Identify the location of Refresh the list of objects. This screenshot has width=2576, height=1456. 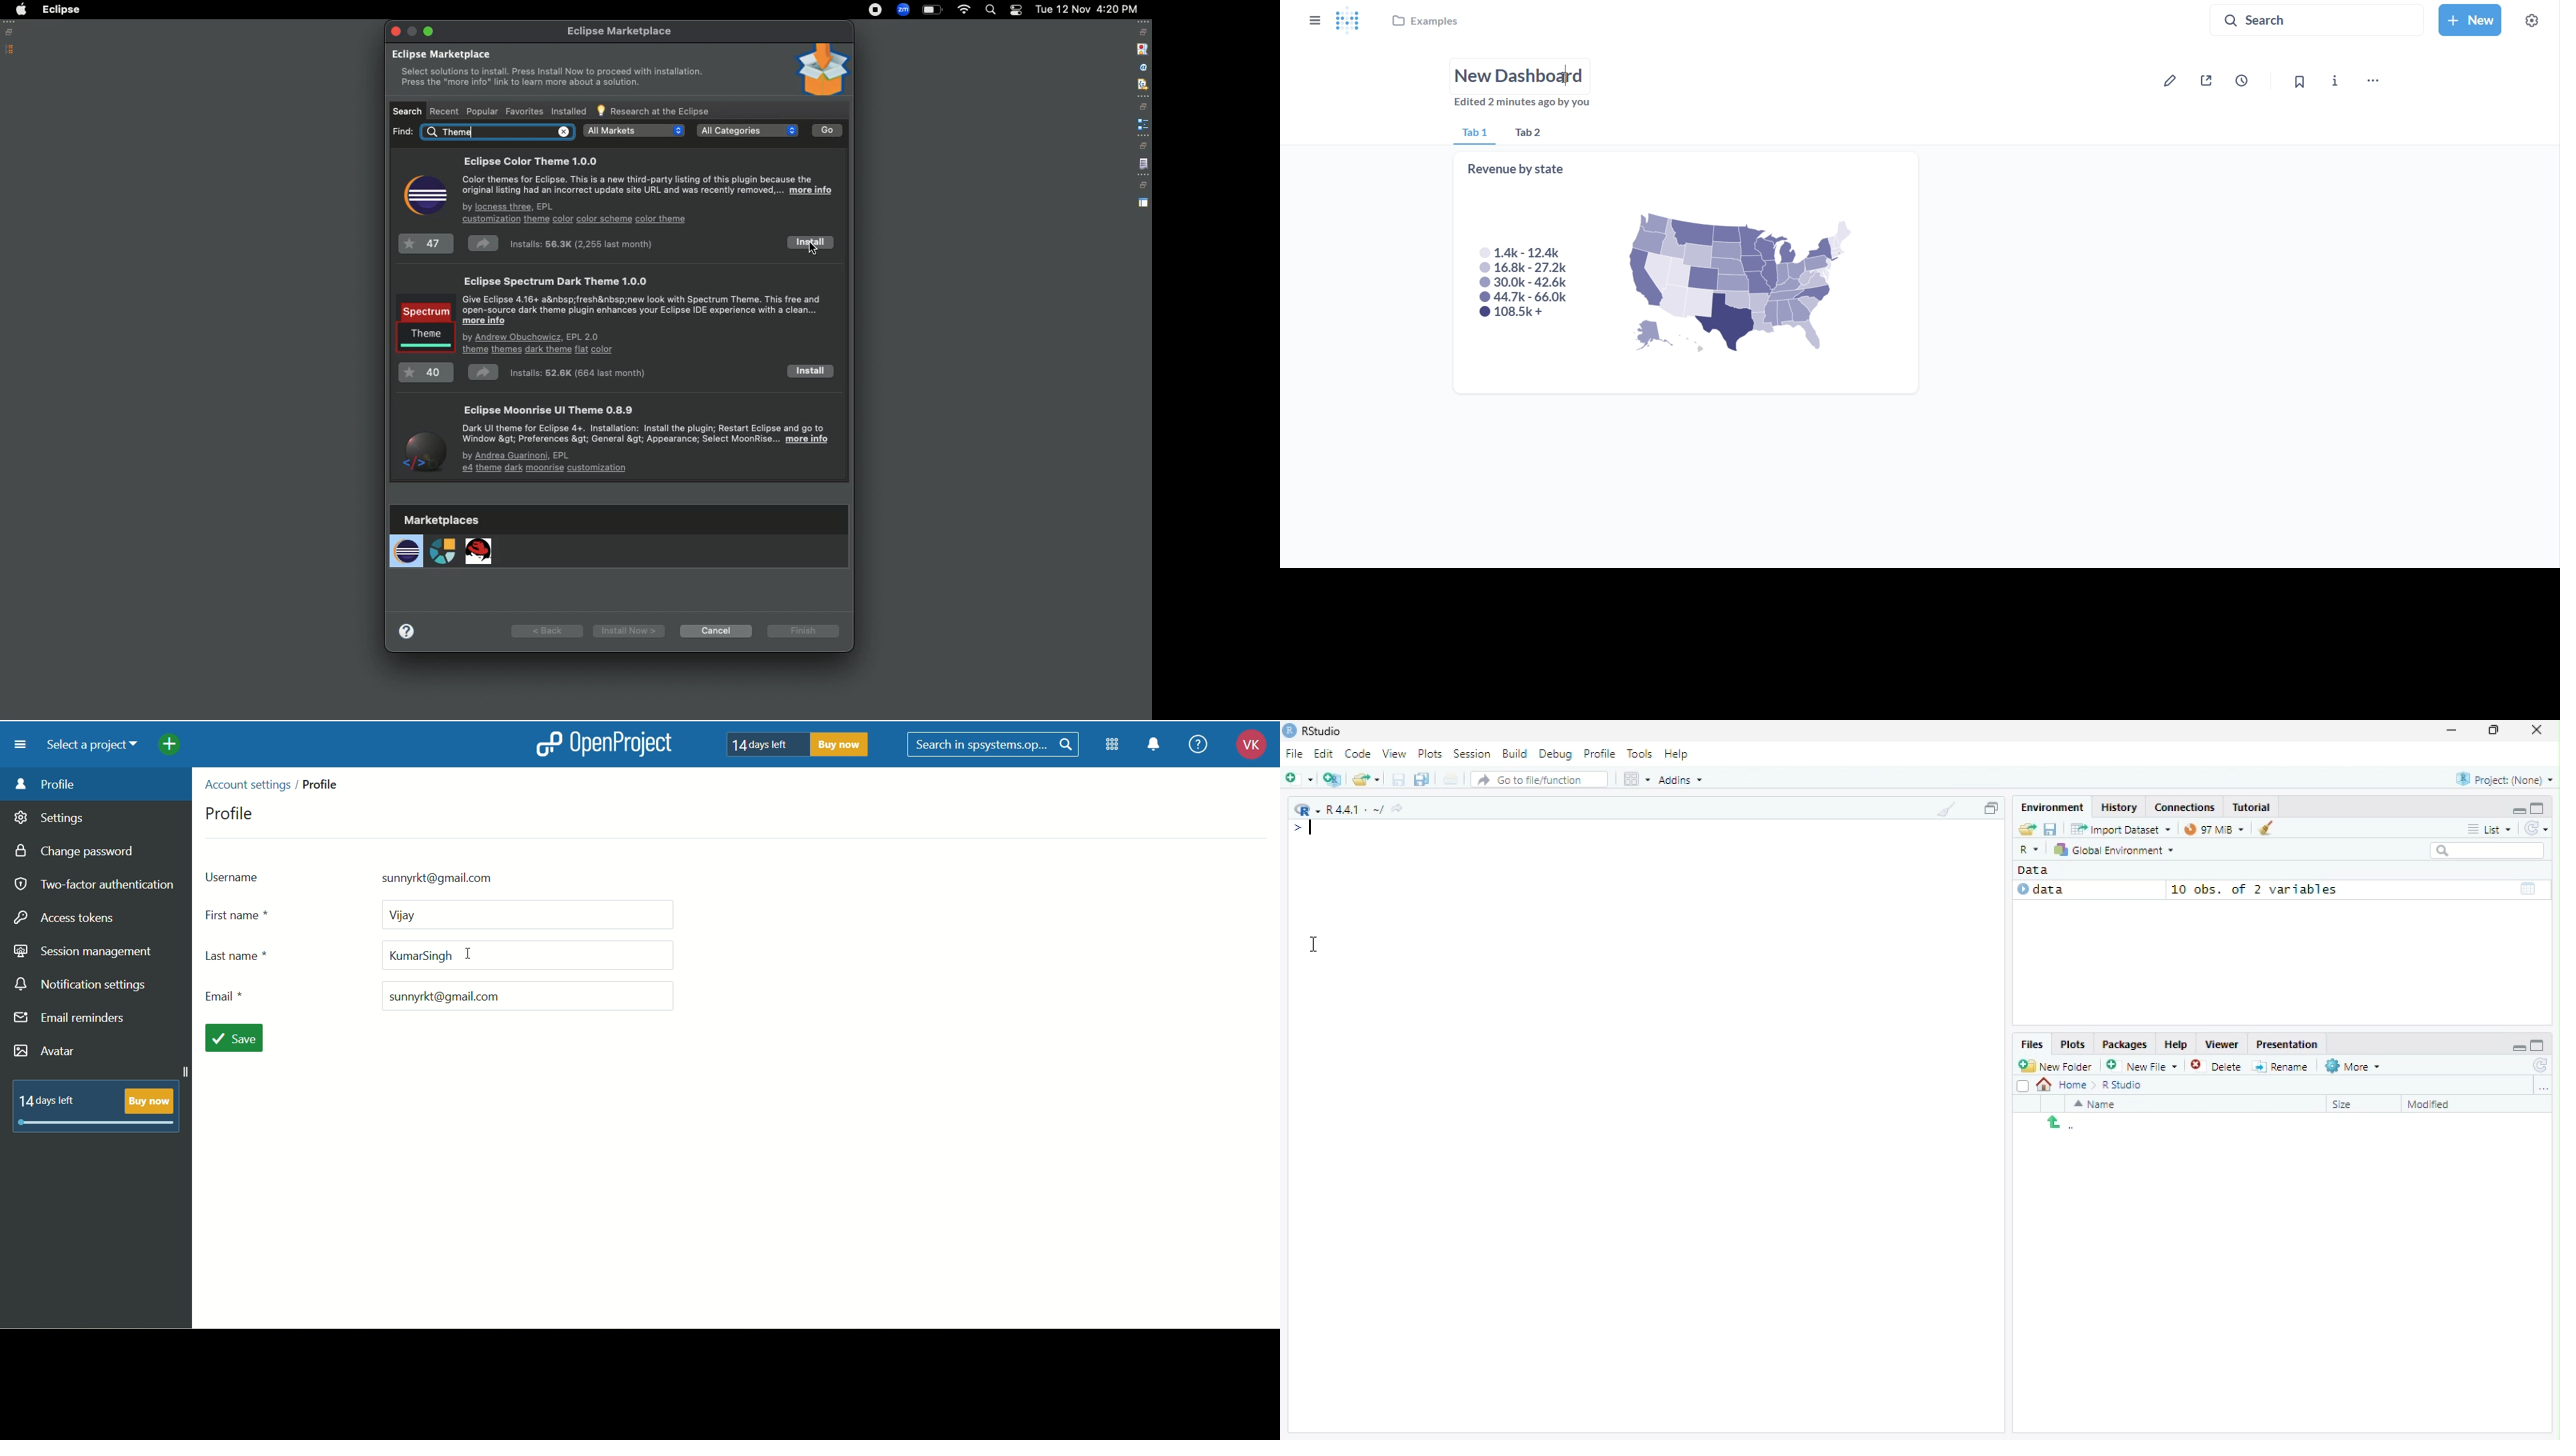
(2536, 827).